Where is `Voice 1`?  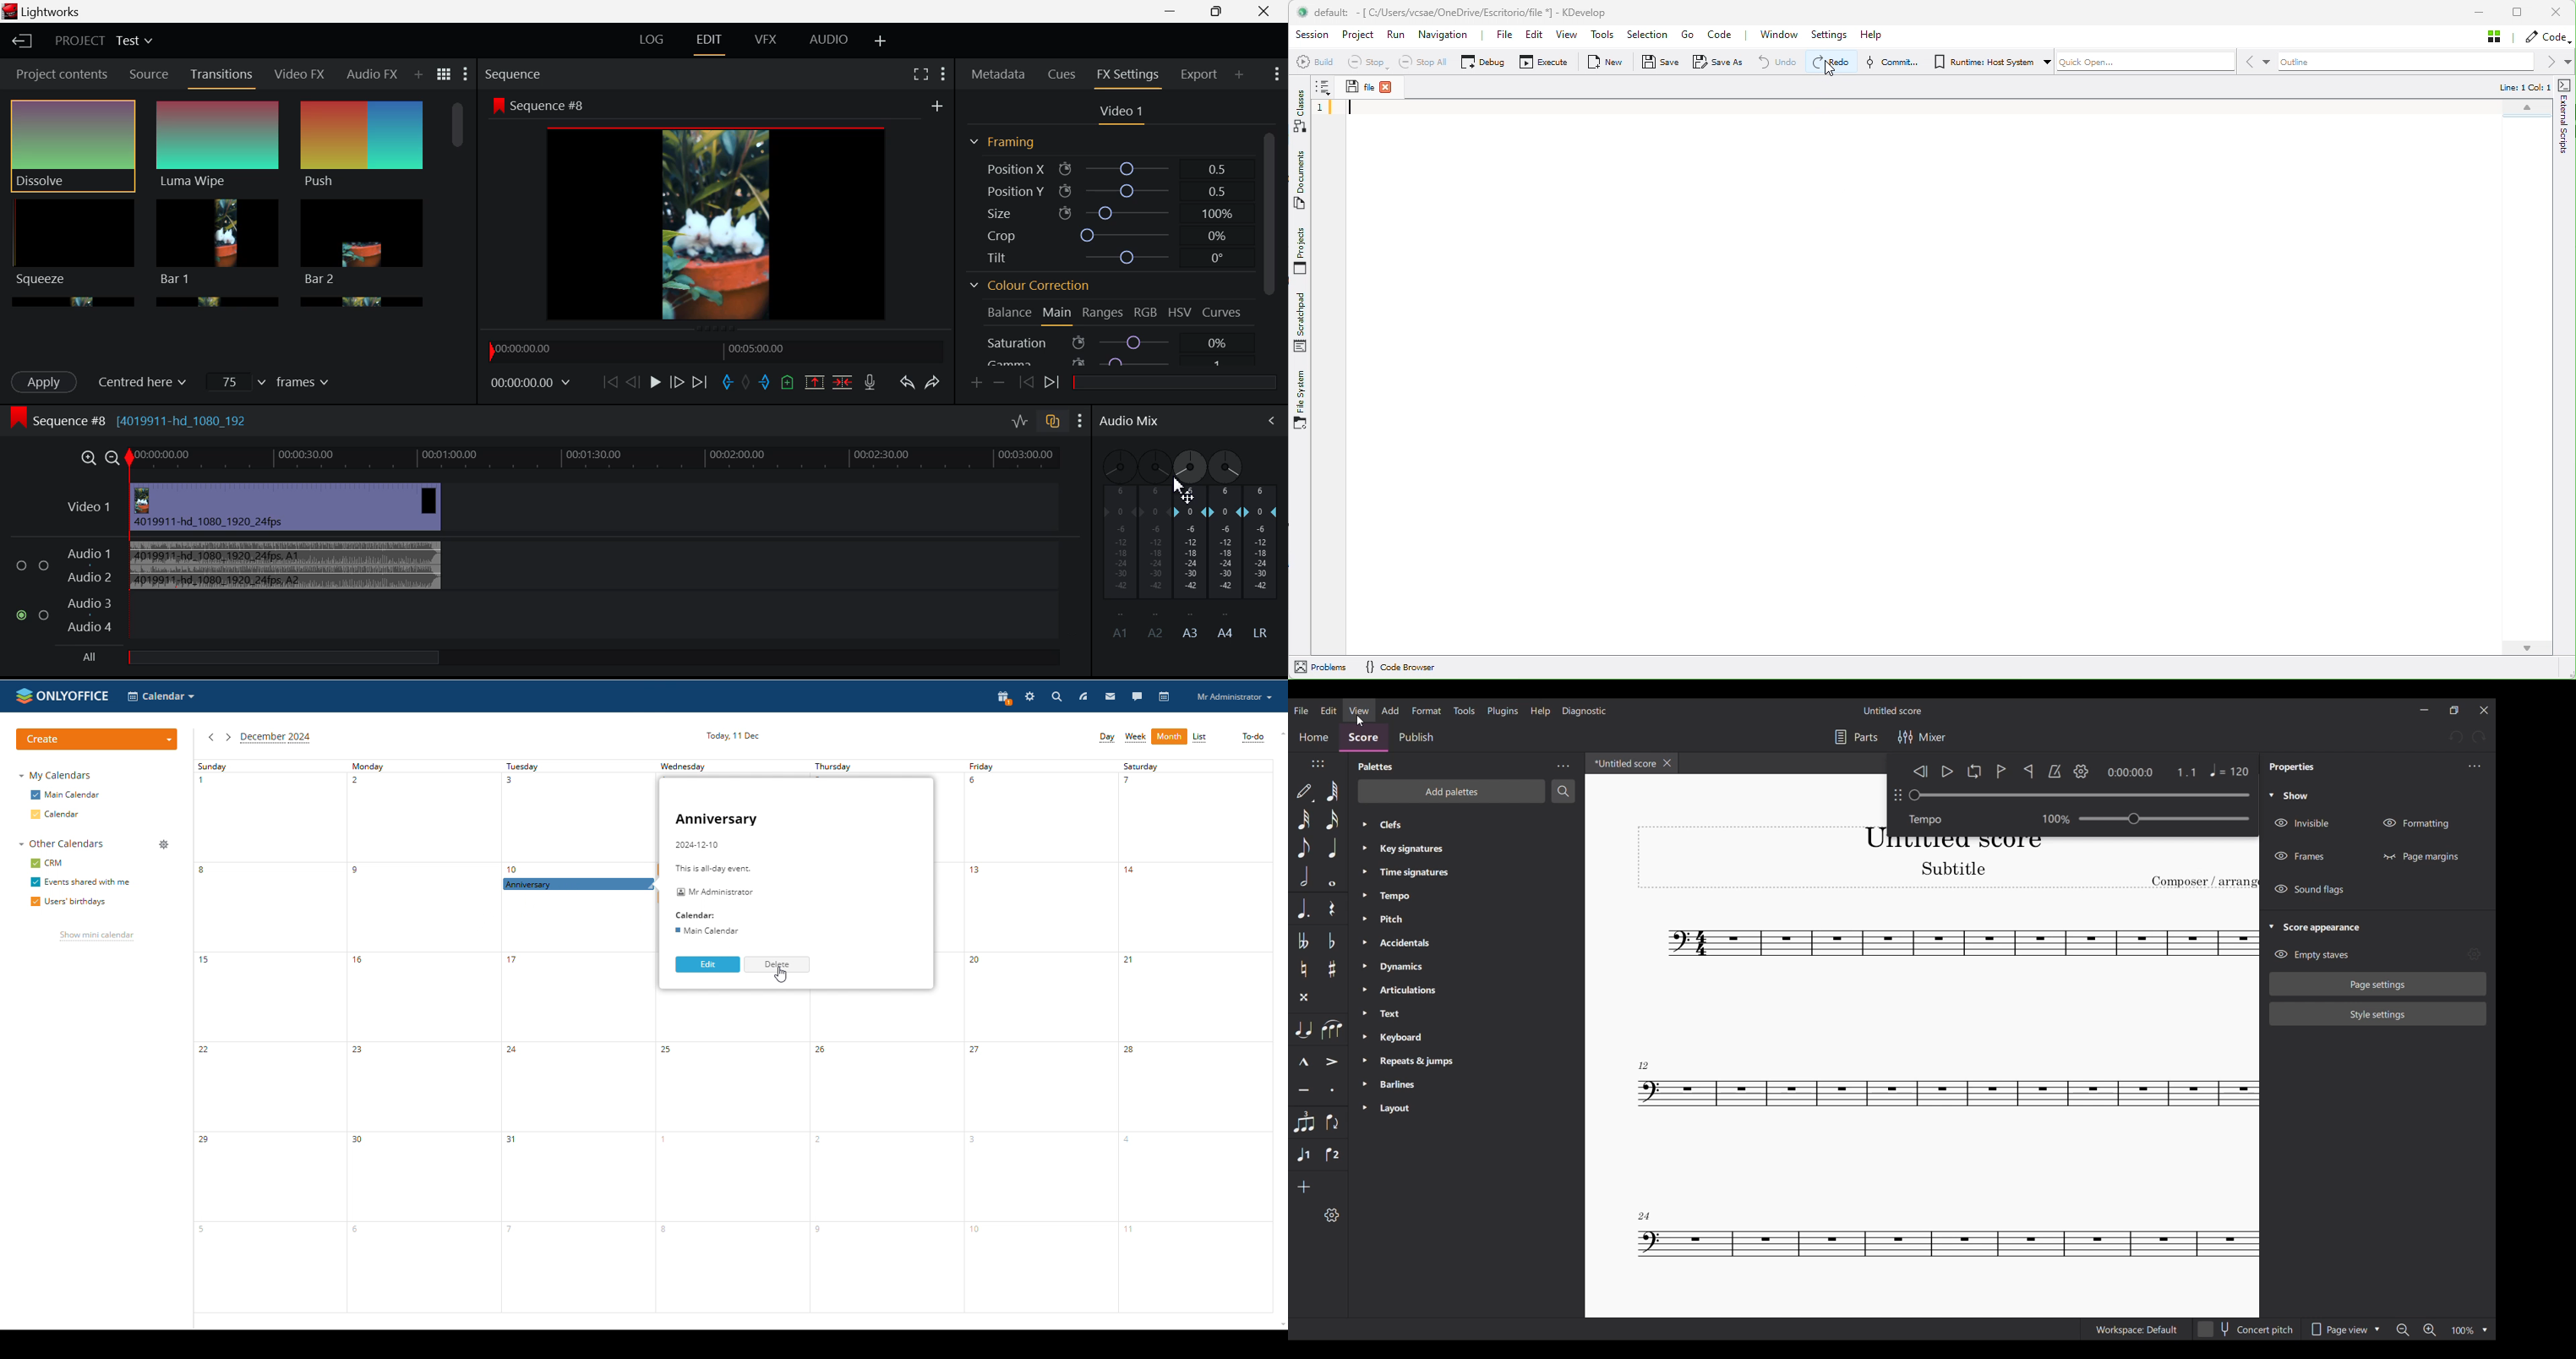 Voice 1 is located at coordinates (1304, 1155).